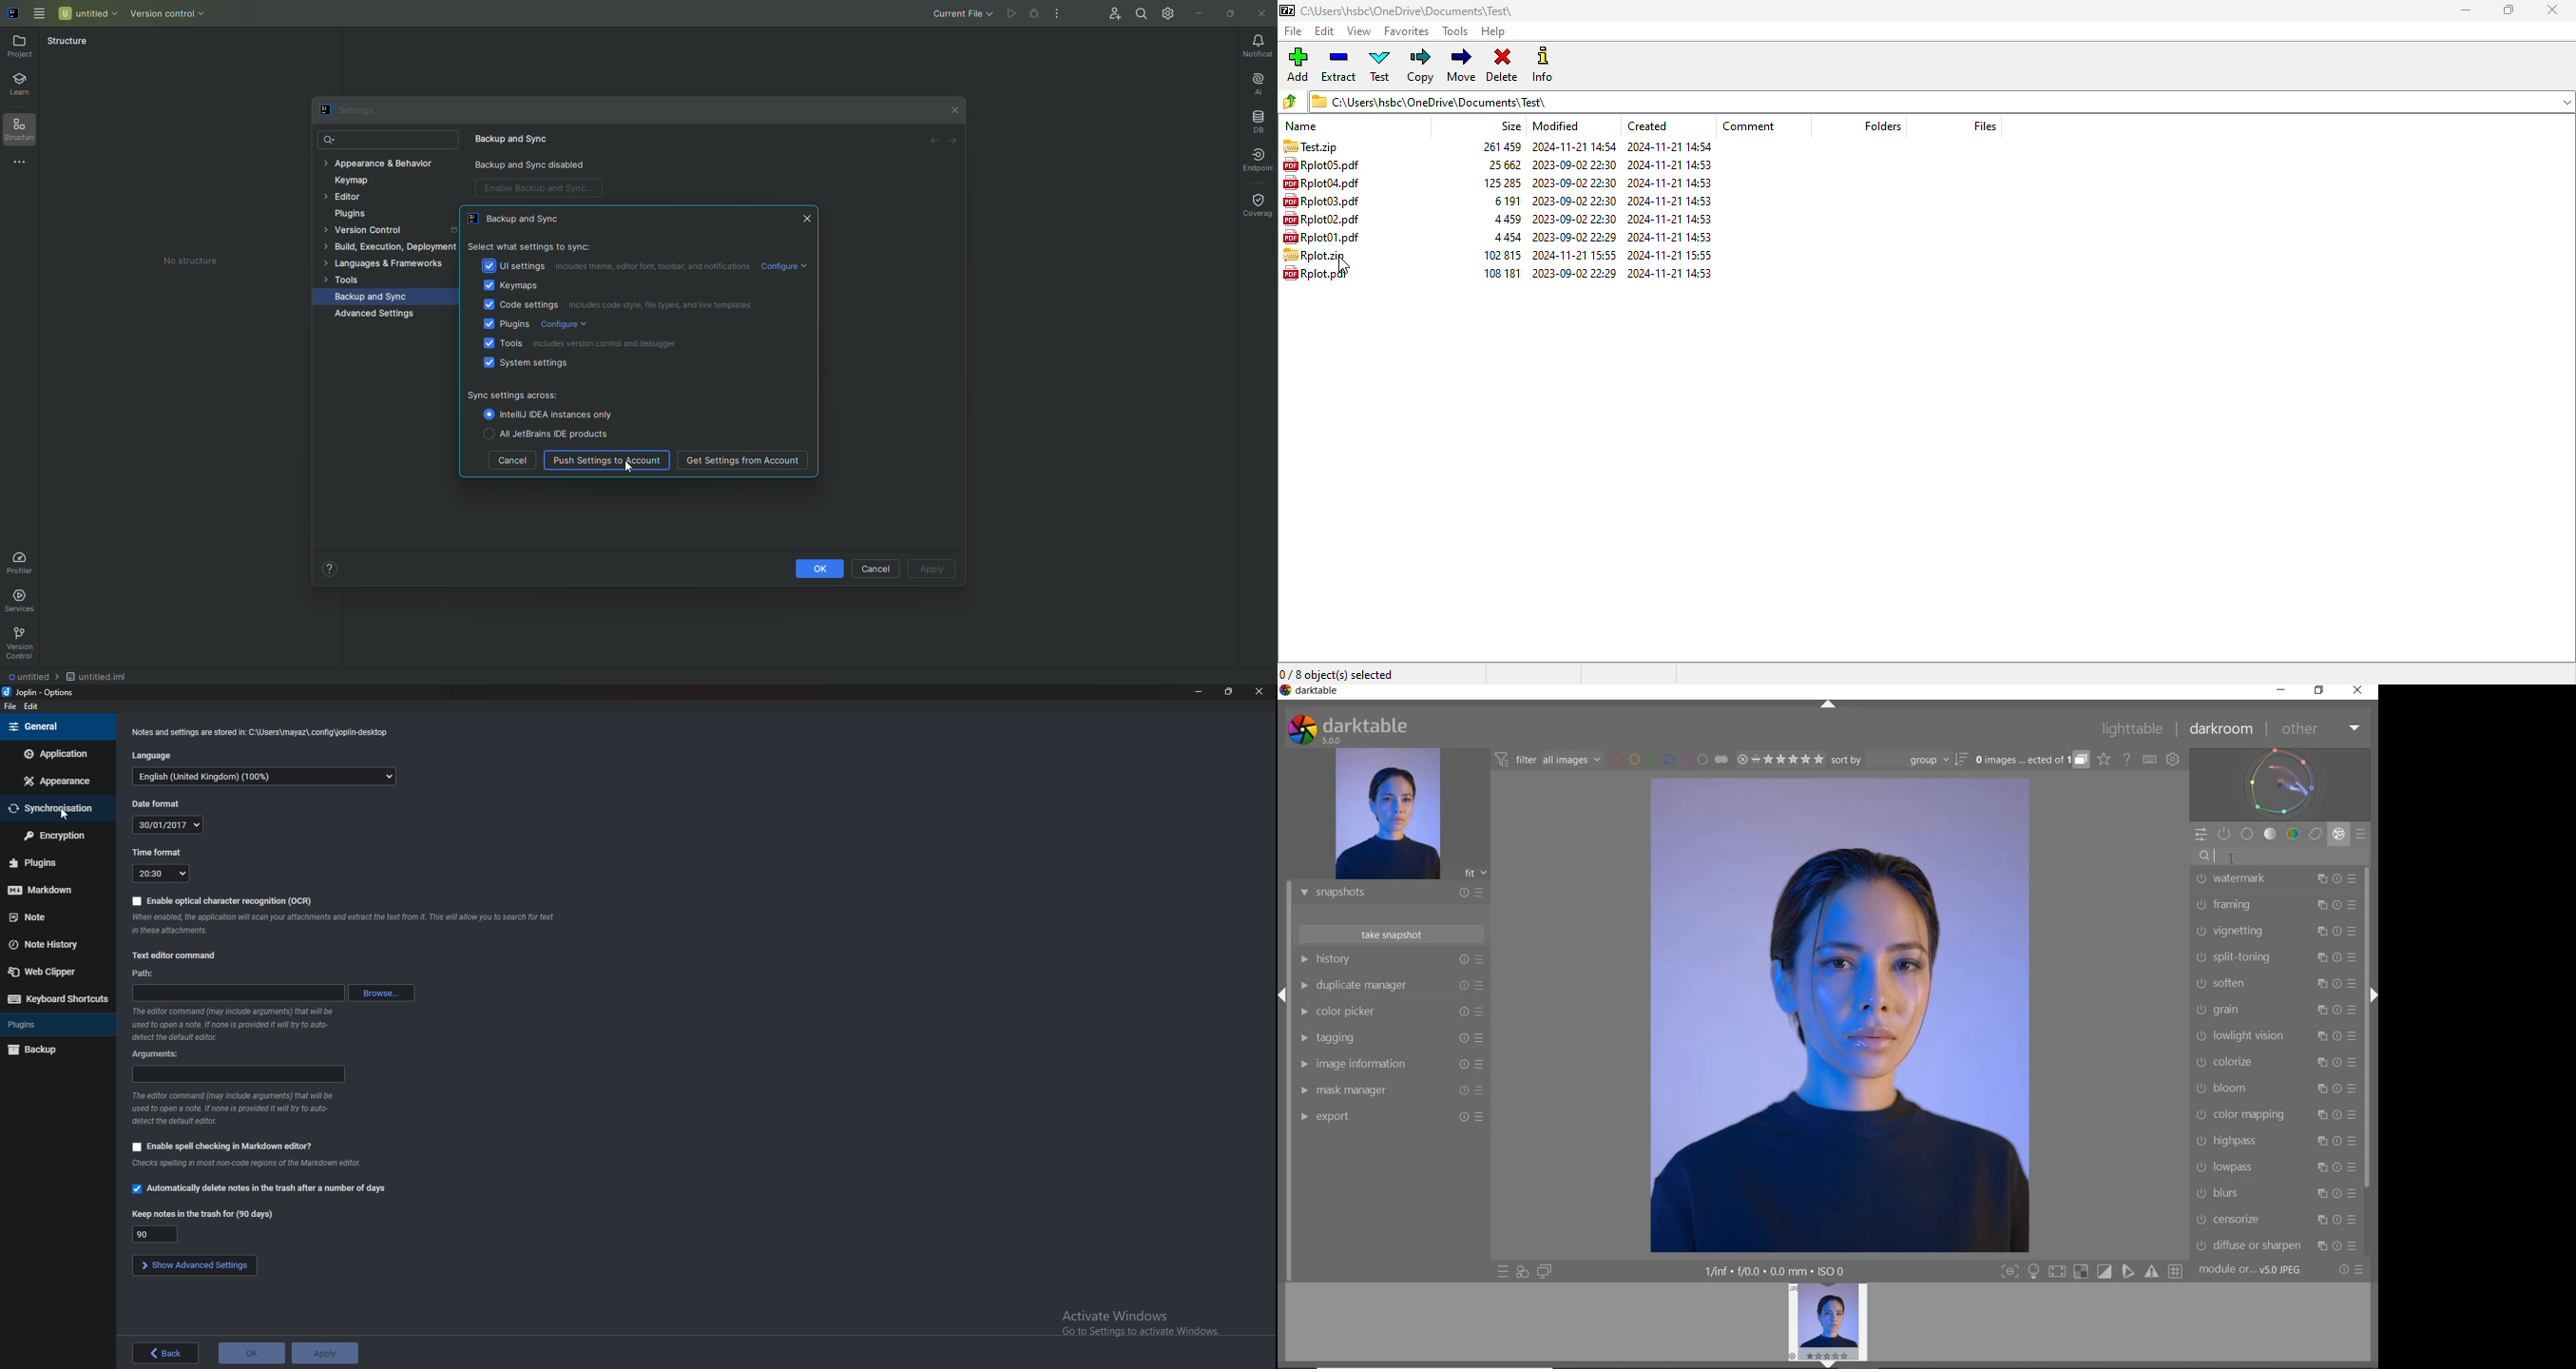 The image size is (2576, 1372). What do you see at coordinates (59, 780) in the screenshot?
I see `appearance` at bounding box center [59, 780].